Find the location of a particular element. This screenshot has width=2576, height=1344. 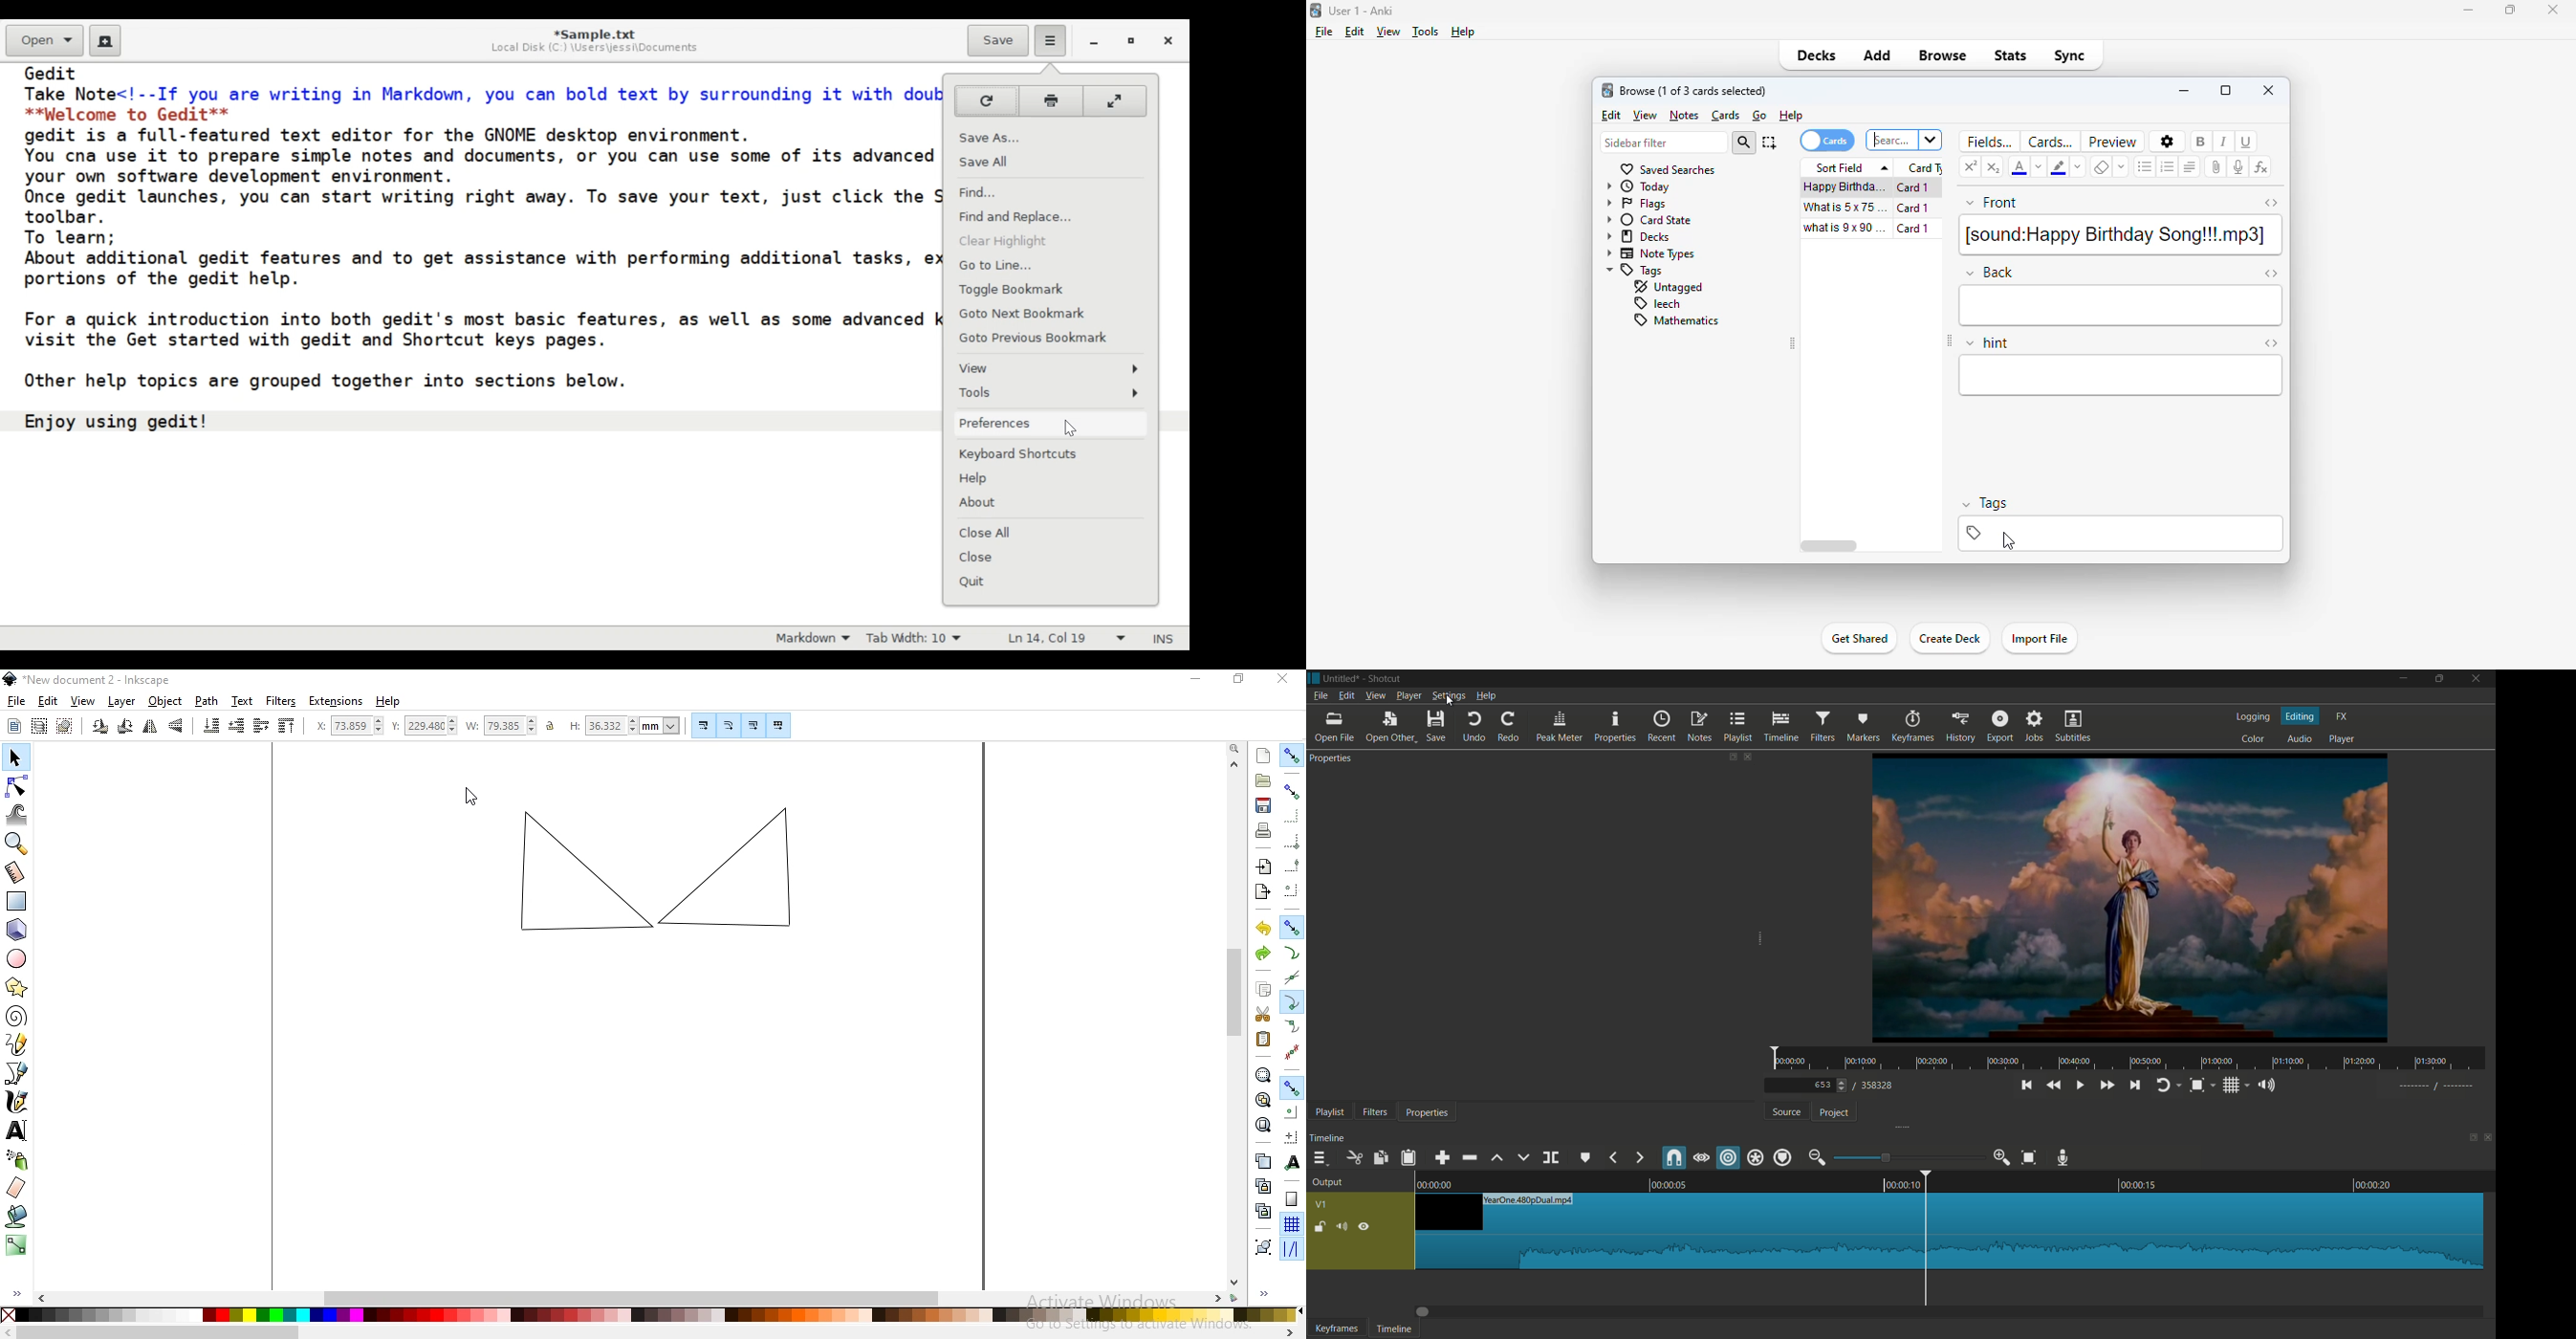

vq is located at coordinates (1322, 1204).